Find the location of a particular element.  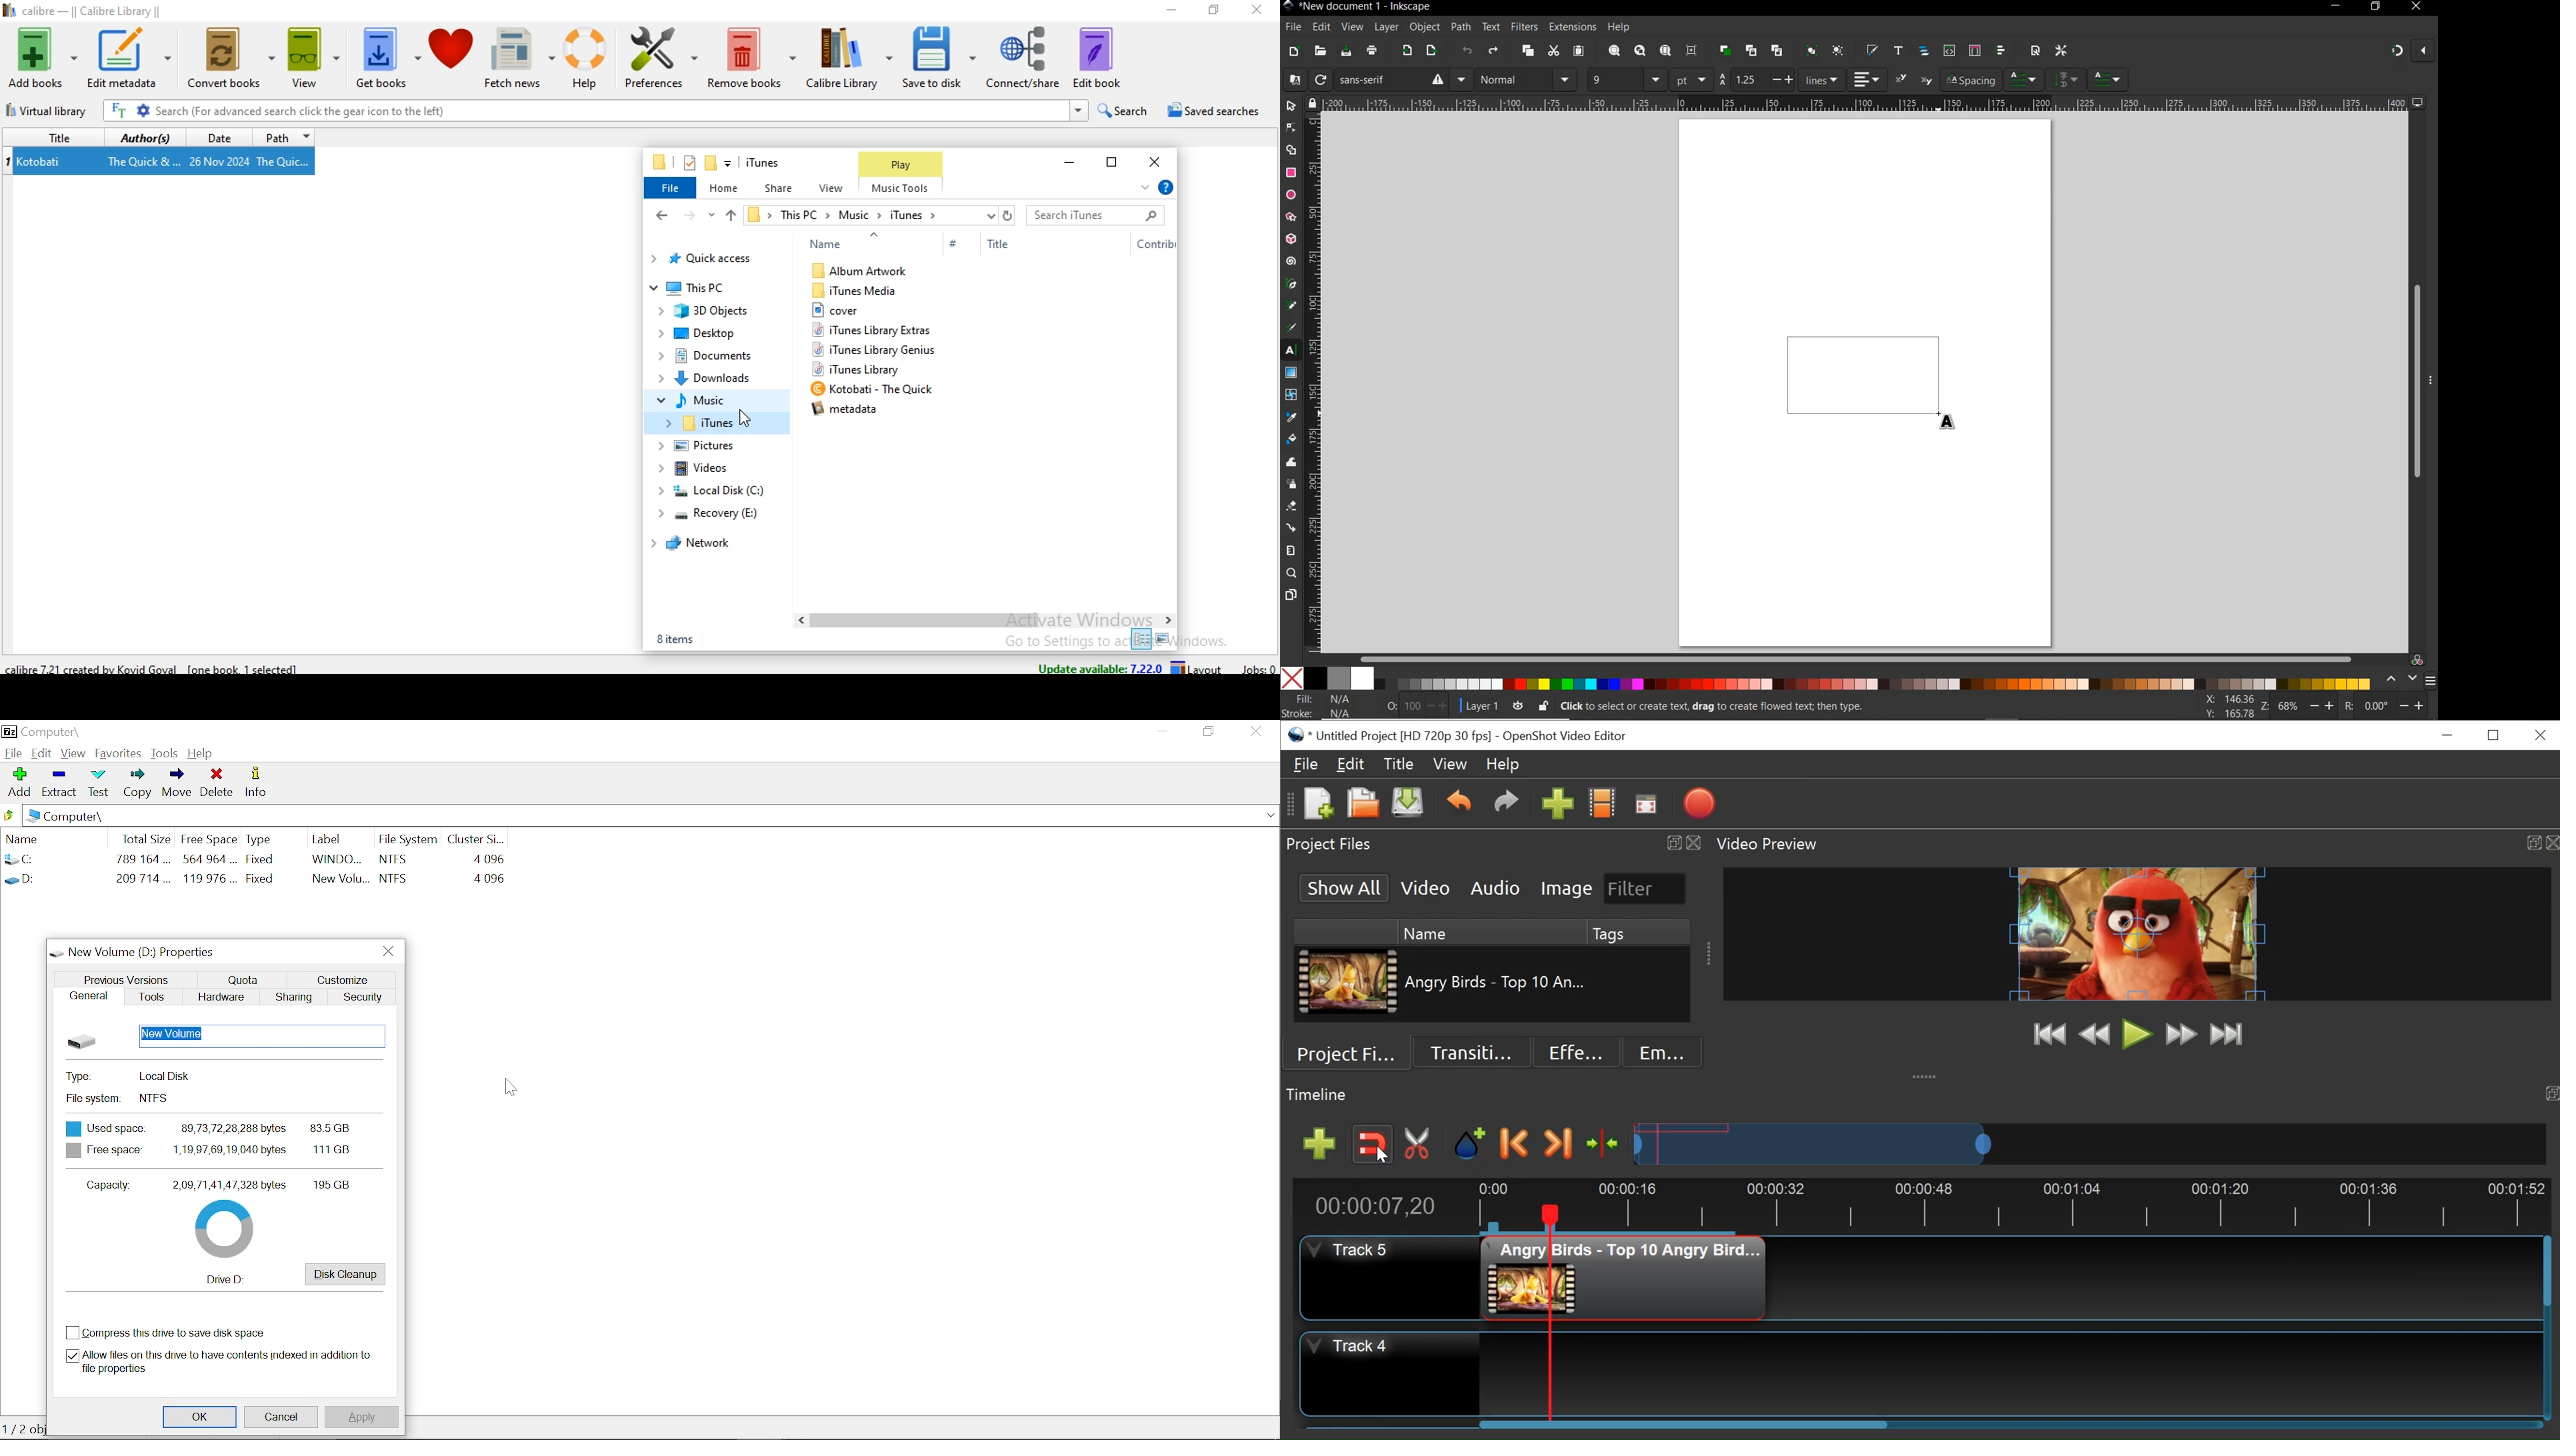

itunes library extras is located at coordinates (873, 312).